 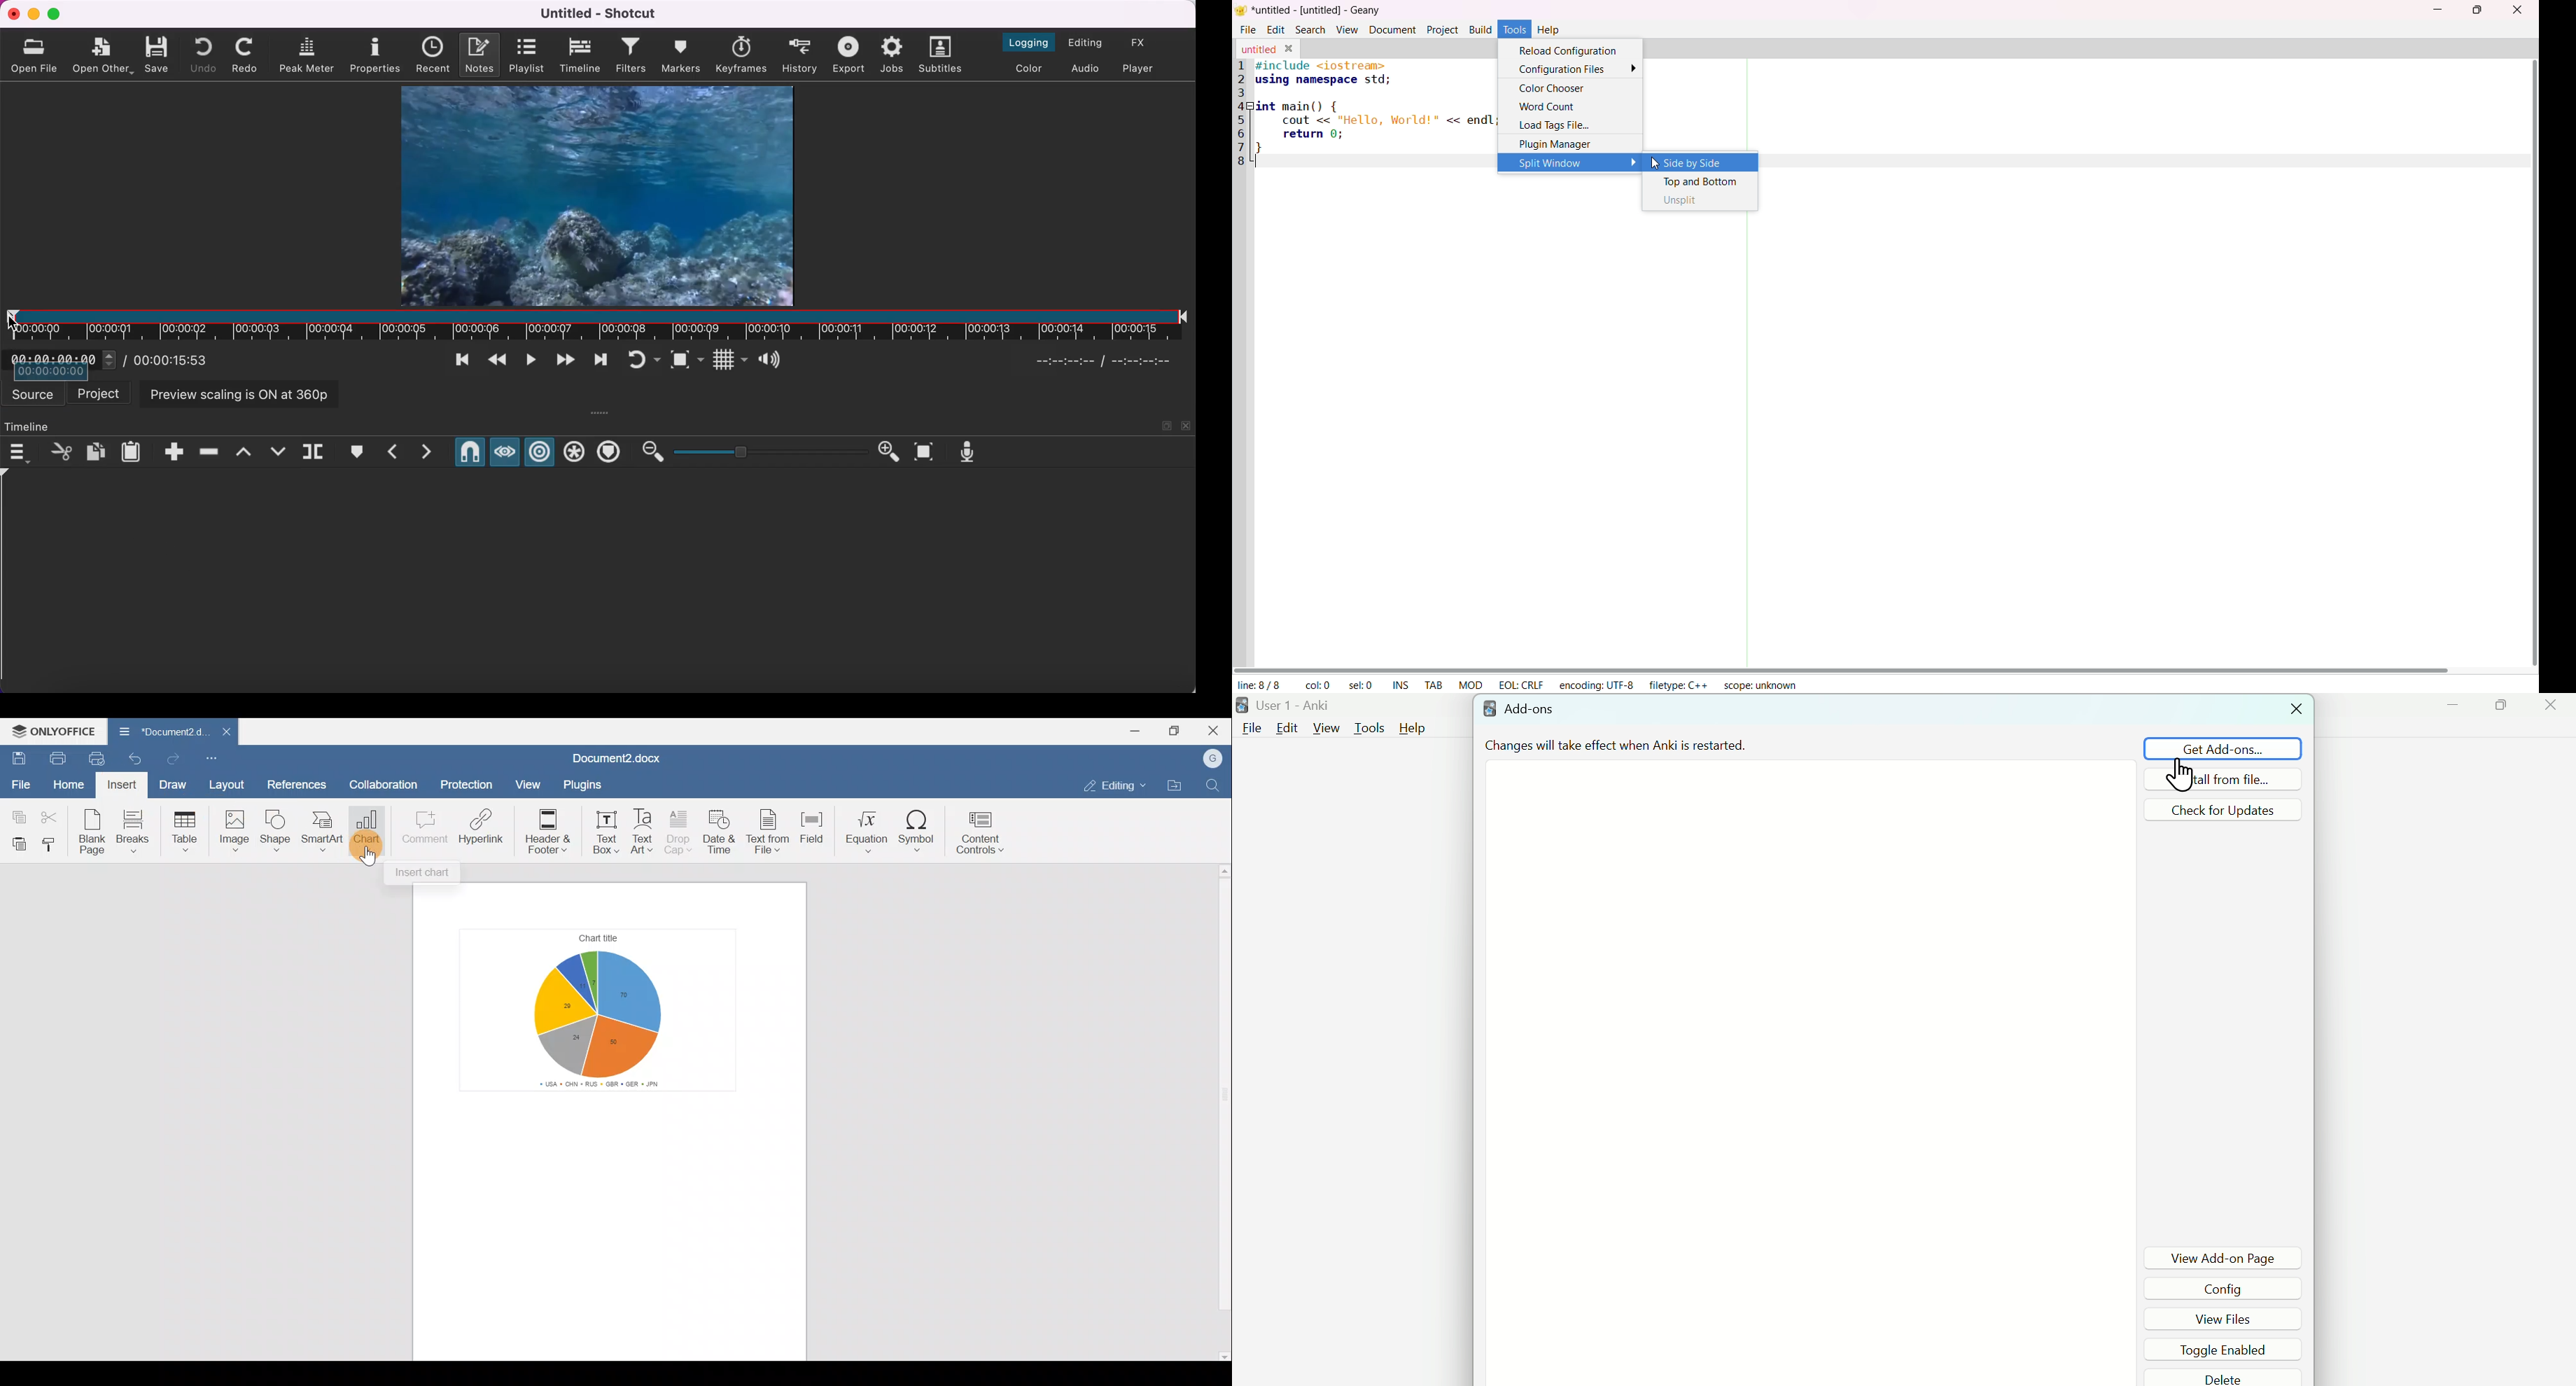 I want to click on Help, so click(x=1413, y=728).